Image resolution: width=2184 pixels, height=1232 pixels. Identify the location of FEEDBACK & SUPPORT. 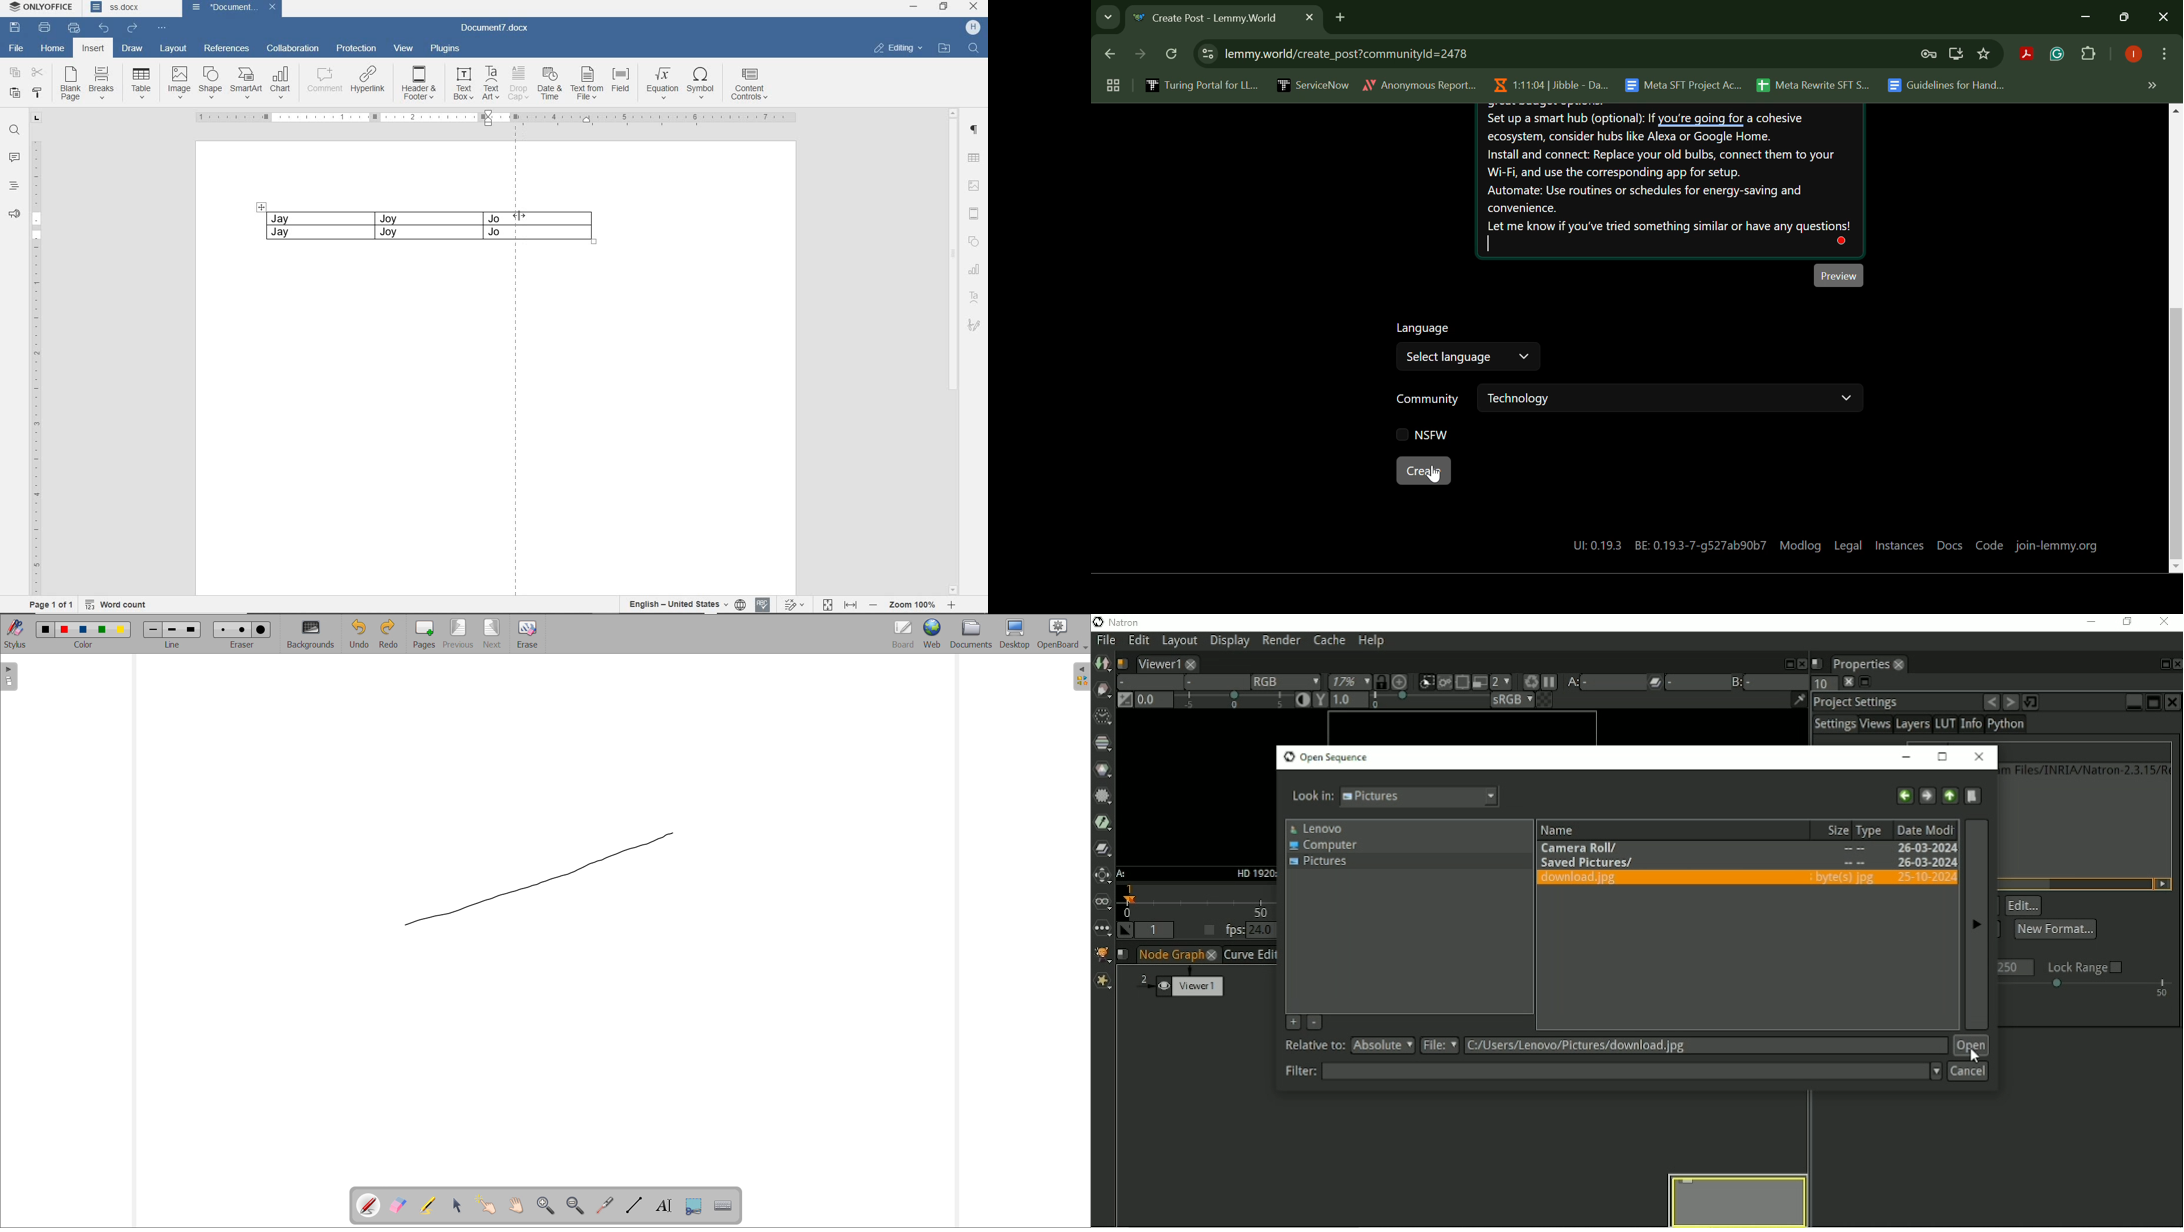
(14, 213).